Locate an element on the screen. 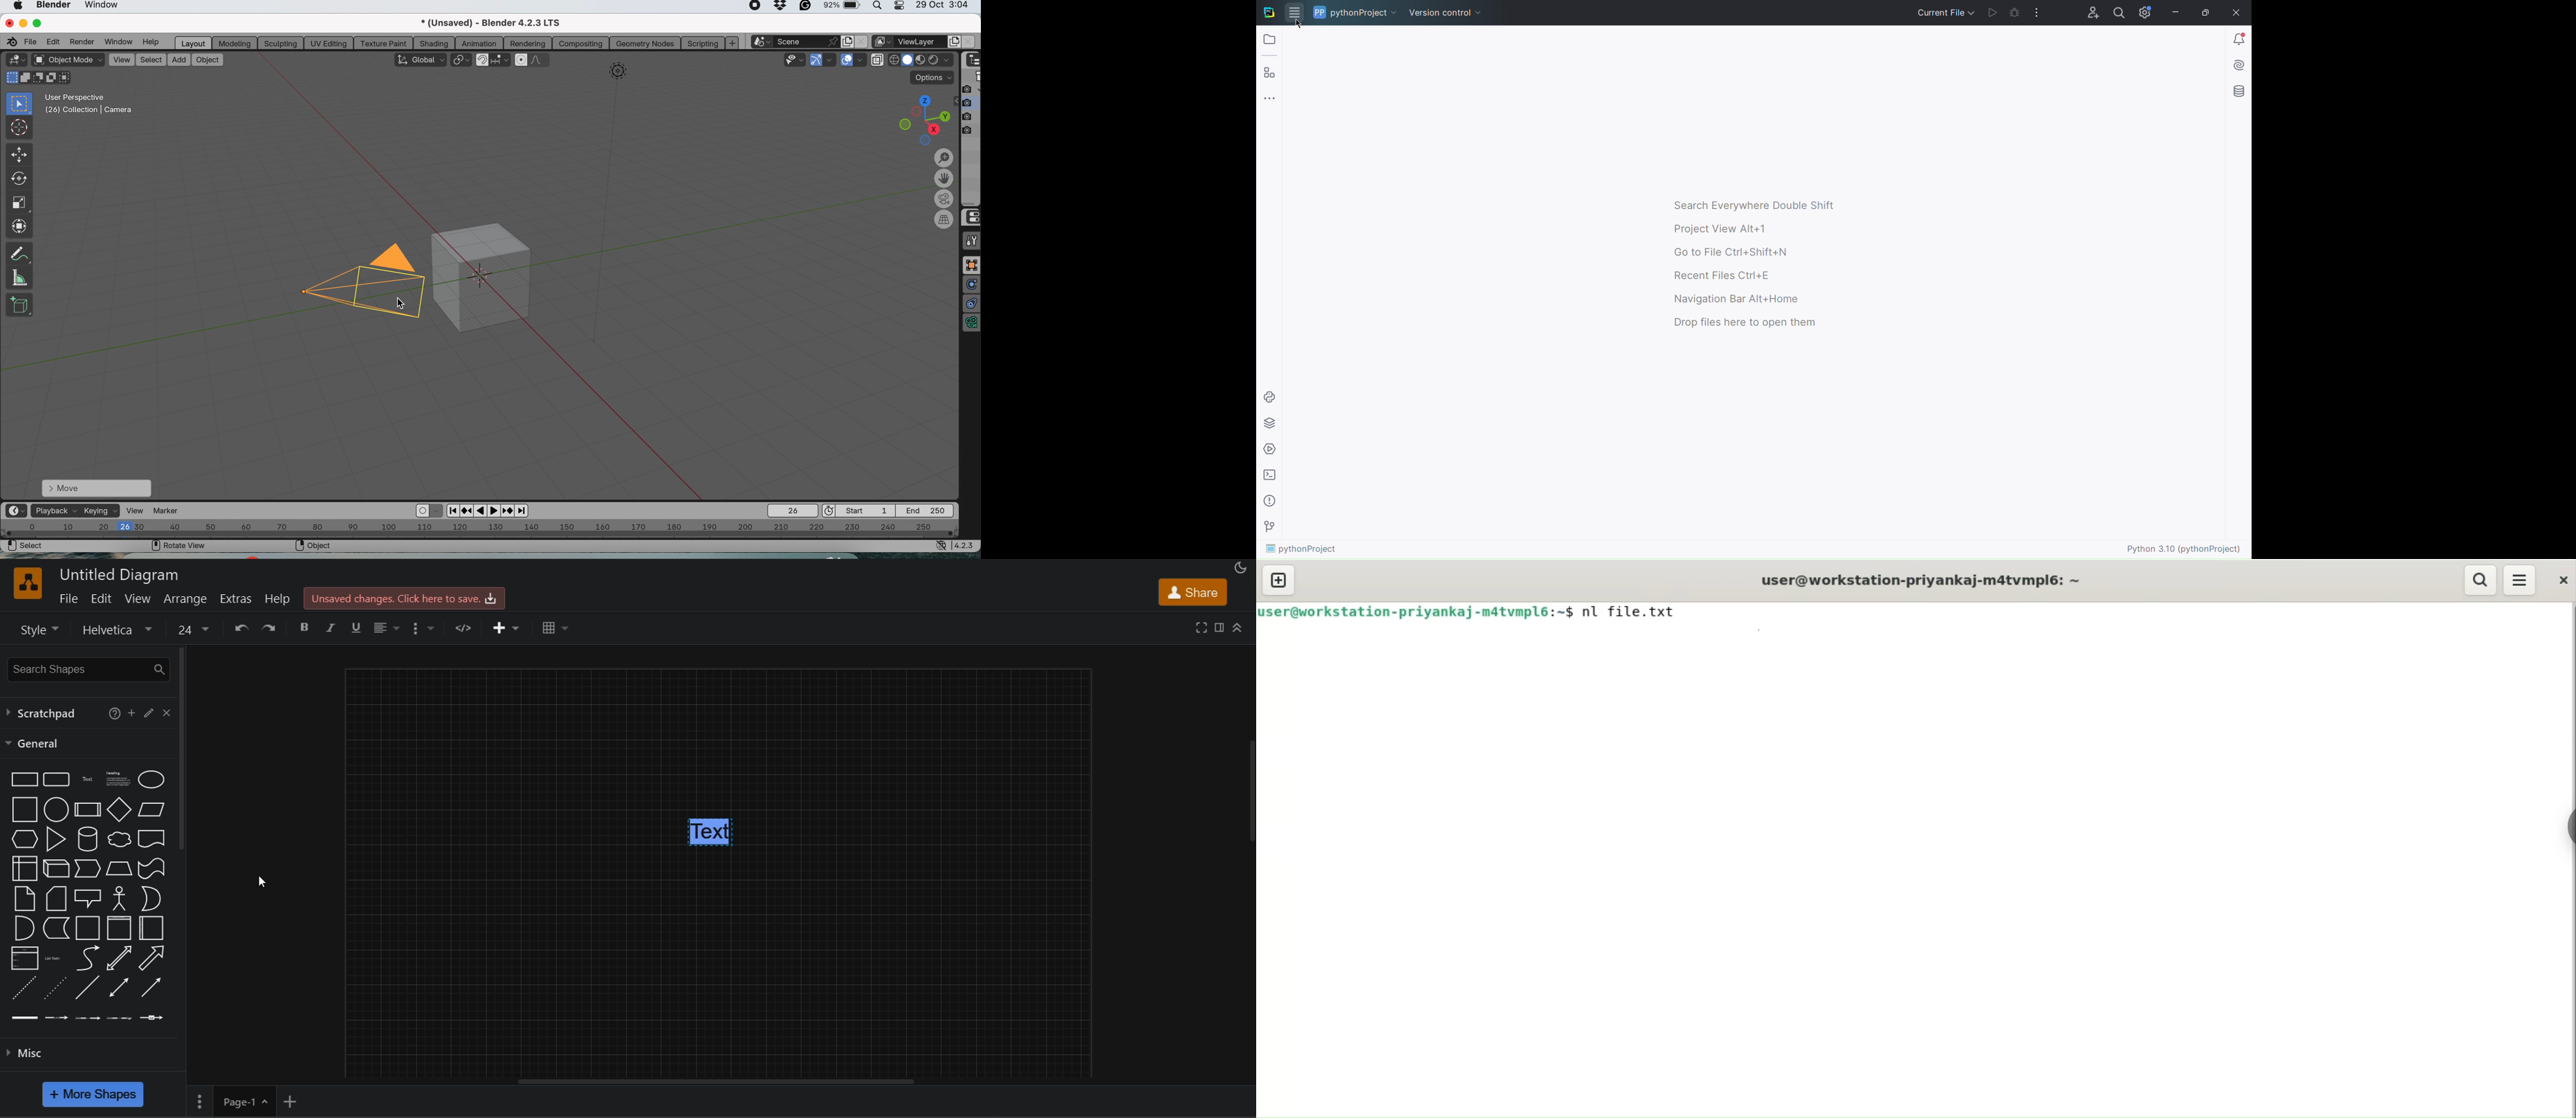 The image size is (2576, 1120). annotate is located at coordinates (19, 251).